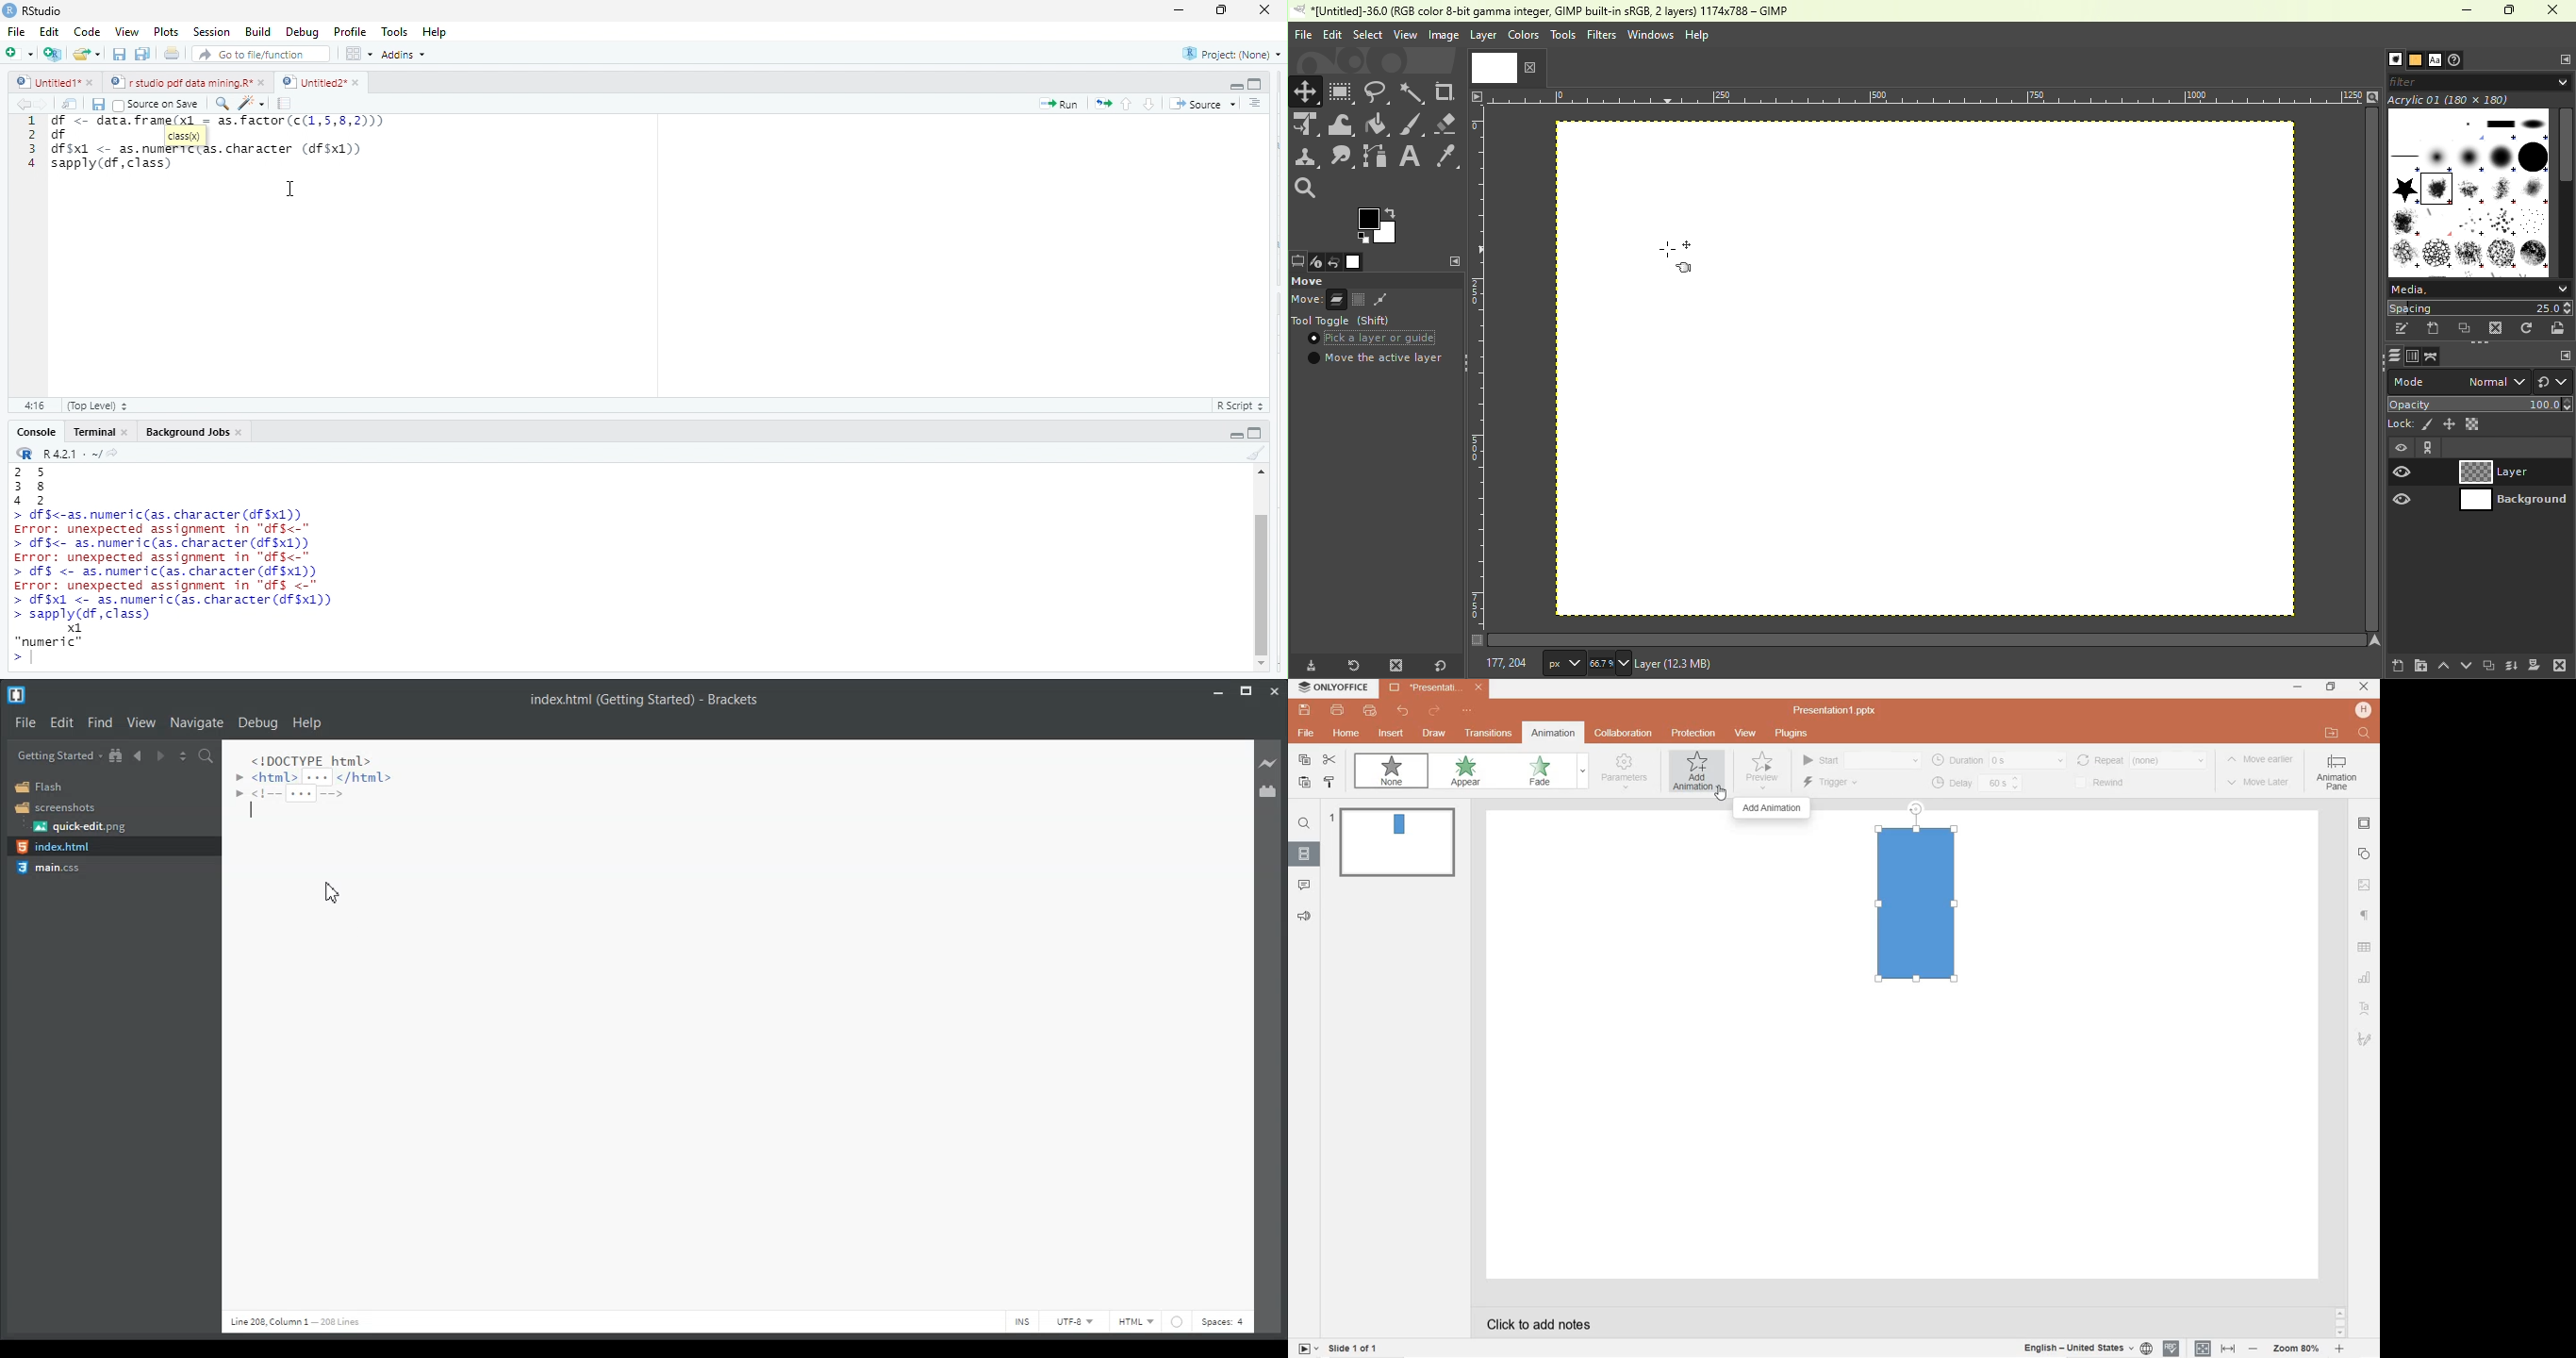  What do you see at coordinates (127, 434) in the screenshot?
I see `close` at bounding box center [127, 434].